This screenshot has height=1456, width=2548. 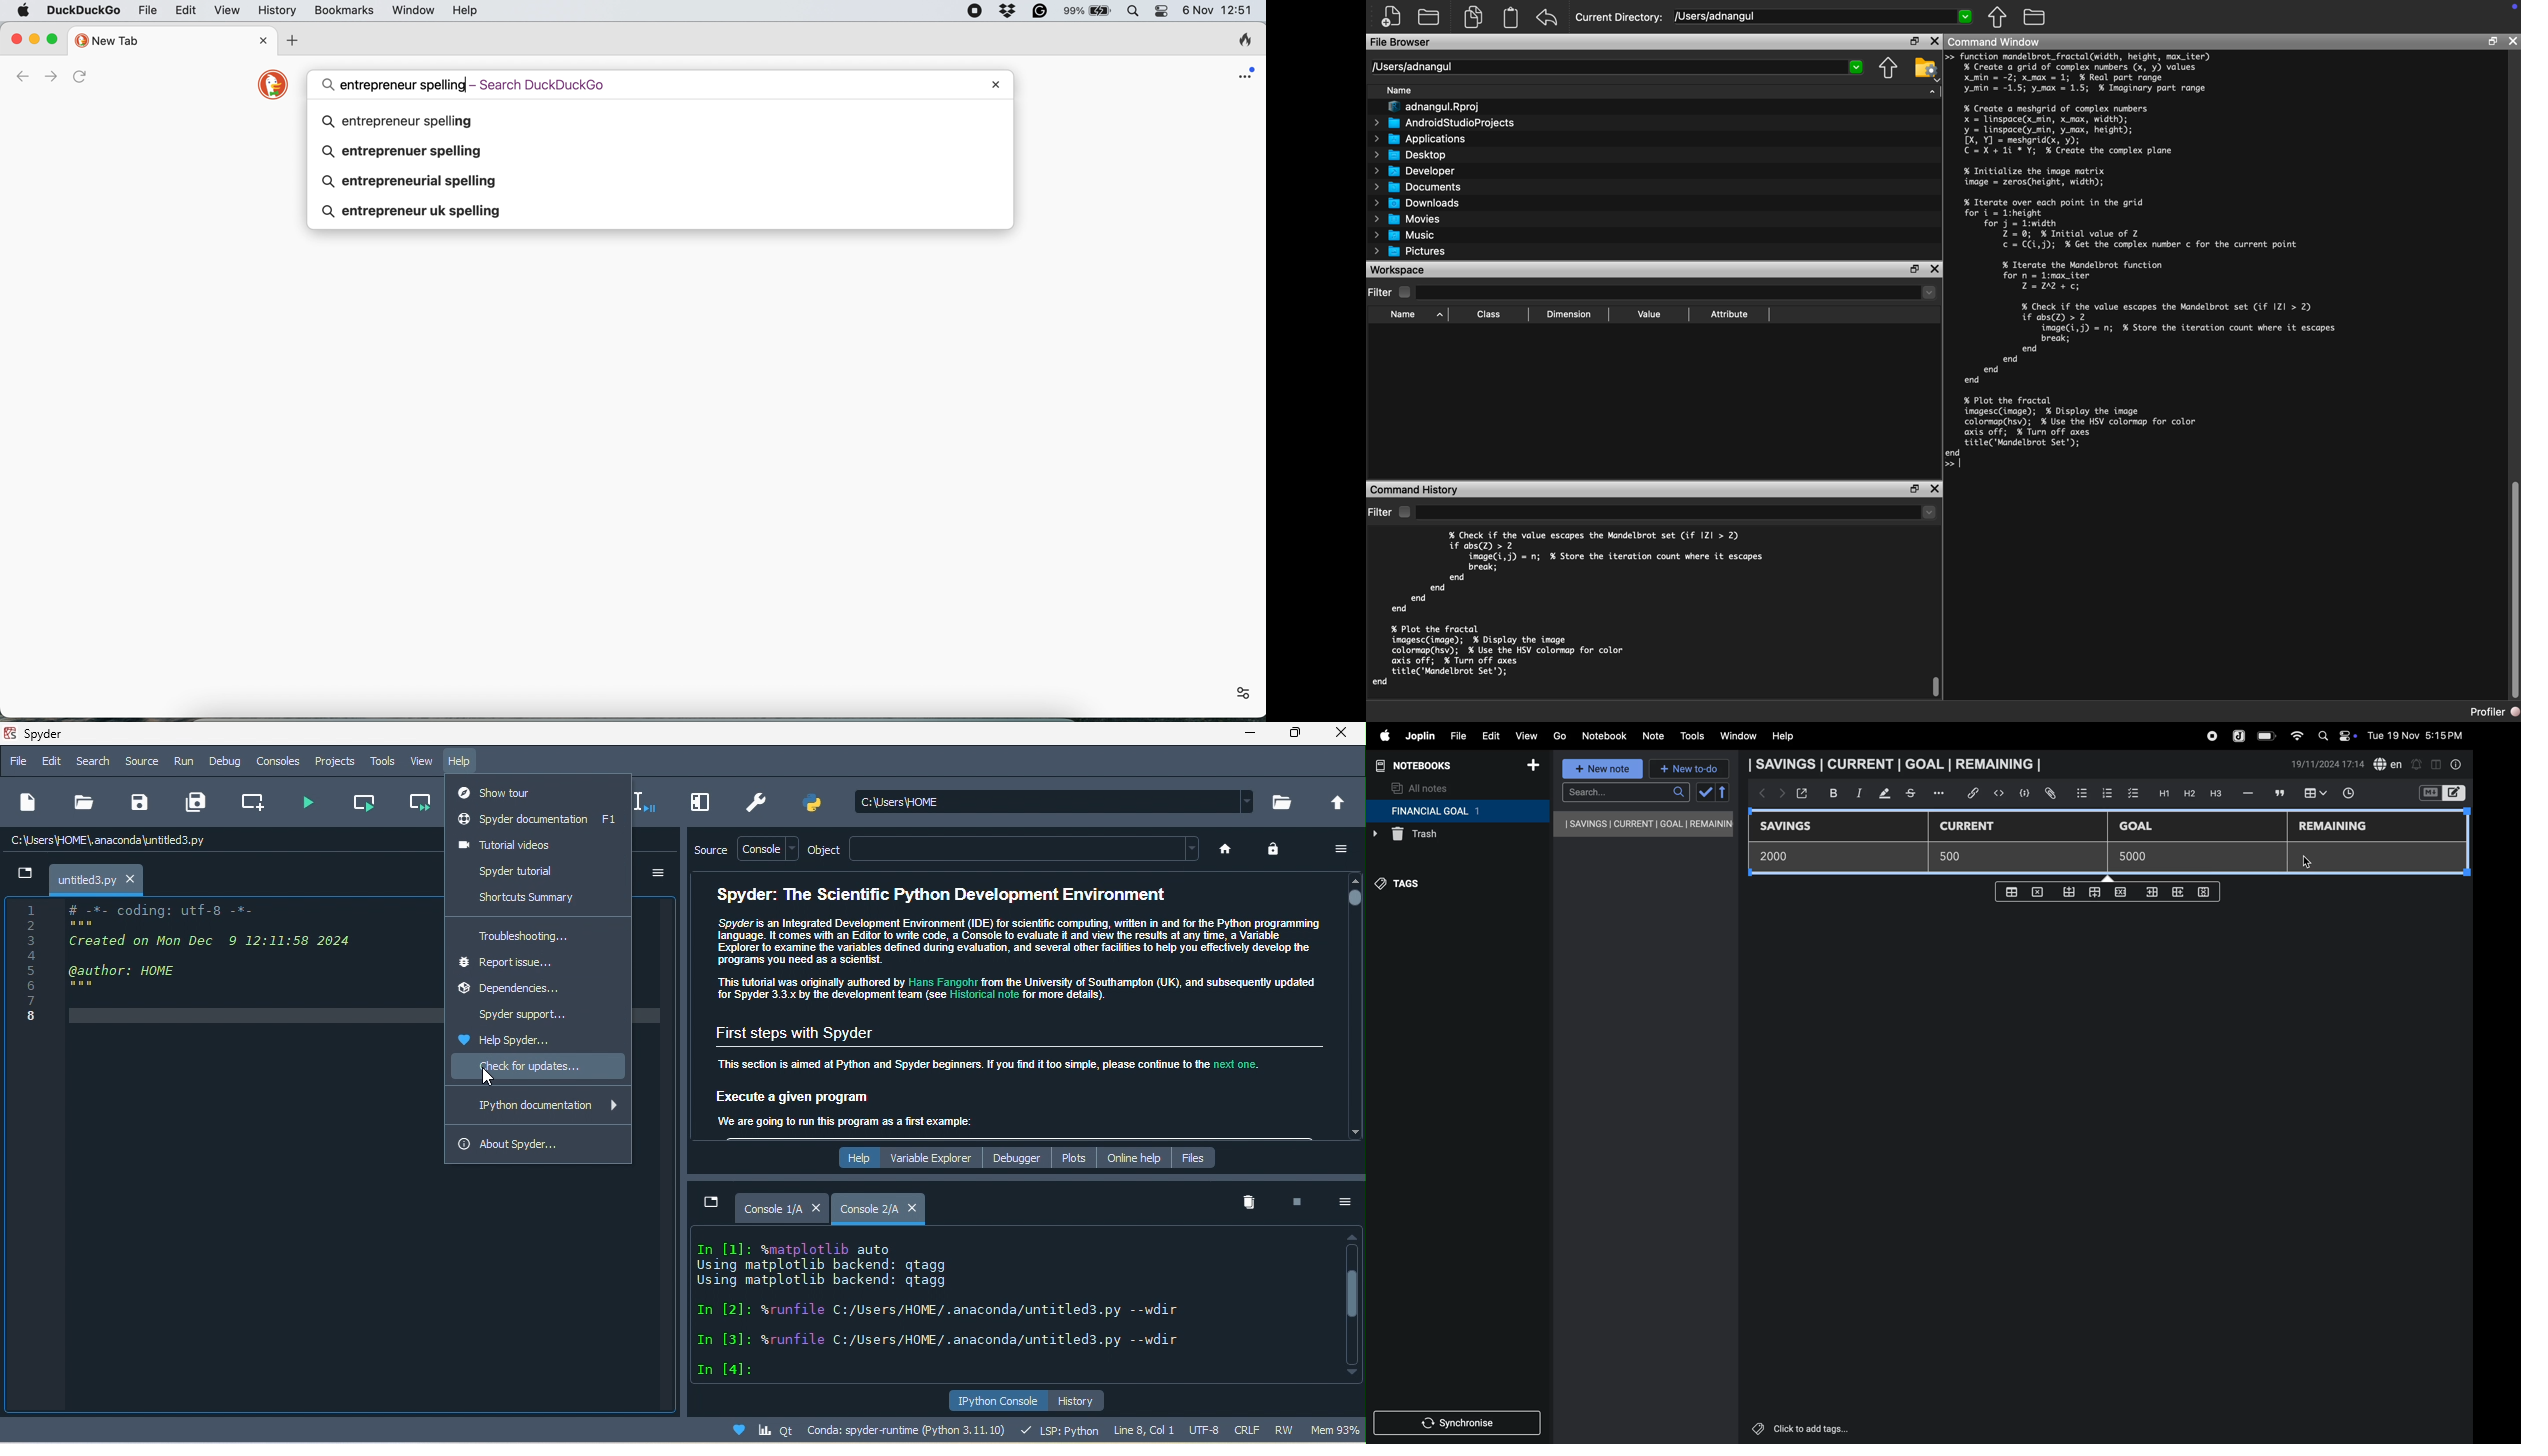 What do you see at coordinates (312, 801) in the screenshot?
I see `run file` at bounding box center [312, 801].